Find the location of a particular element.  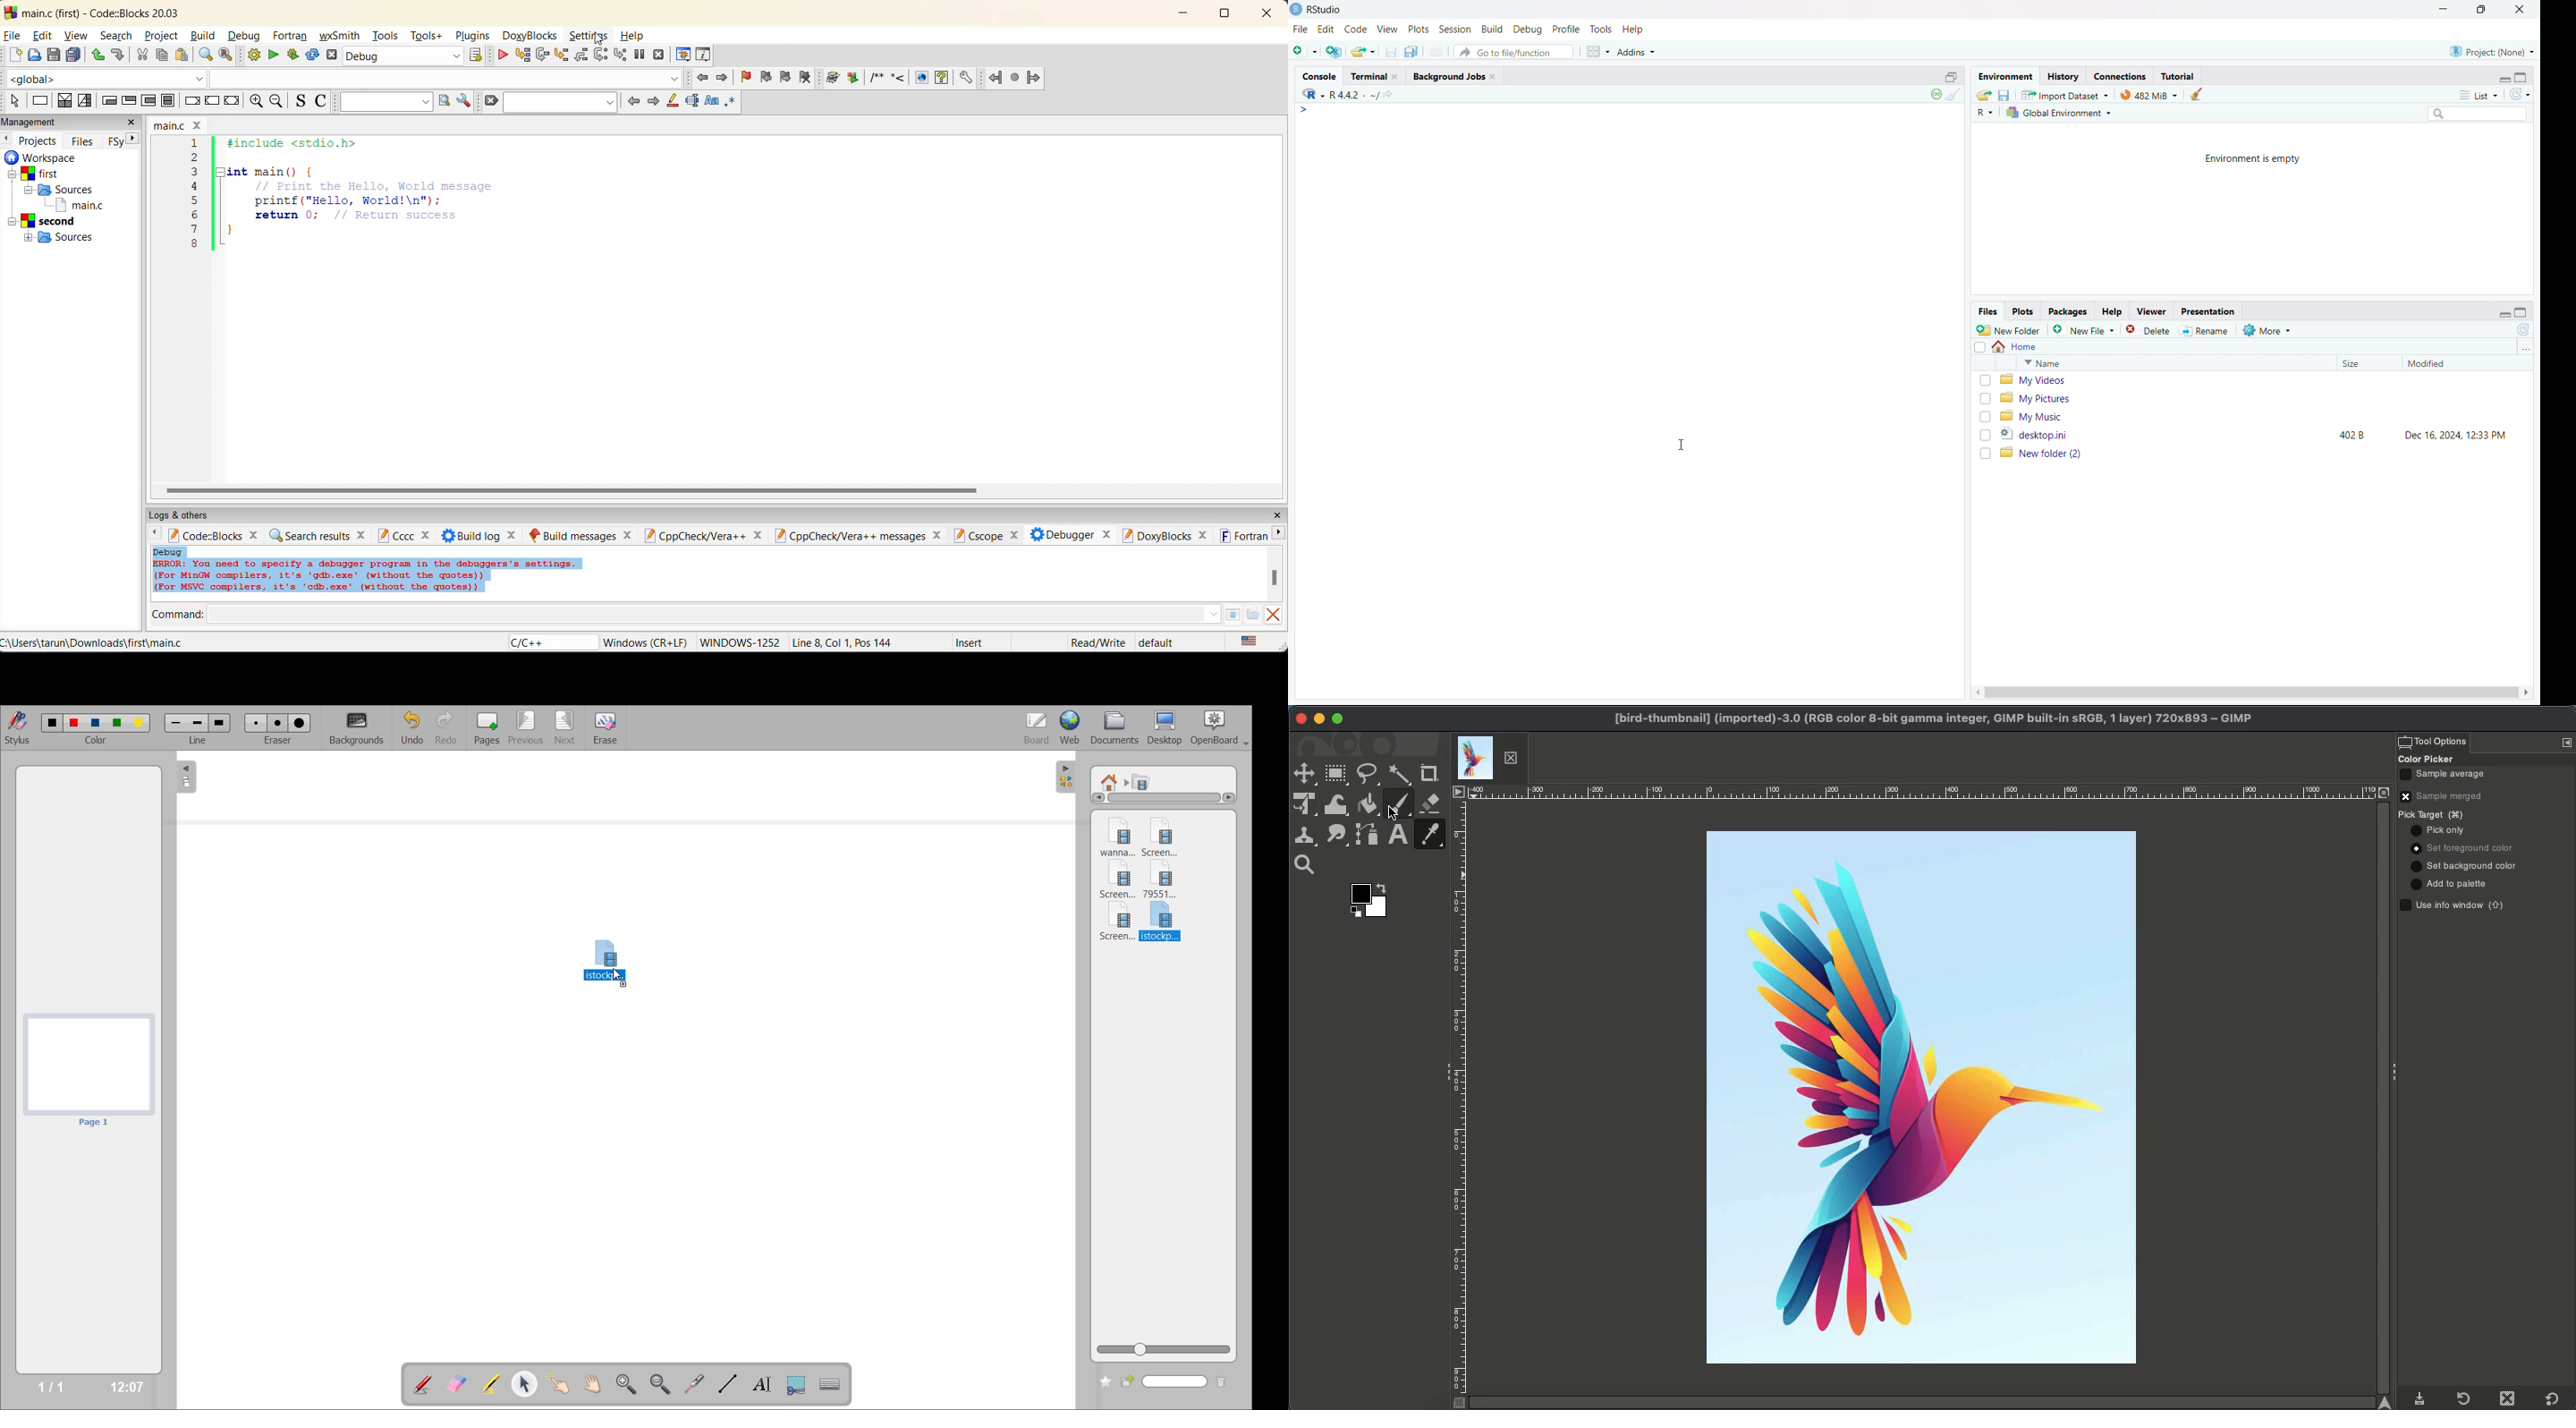

debugging windows is located at coordinates (683, 54).